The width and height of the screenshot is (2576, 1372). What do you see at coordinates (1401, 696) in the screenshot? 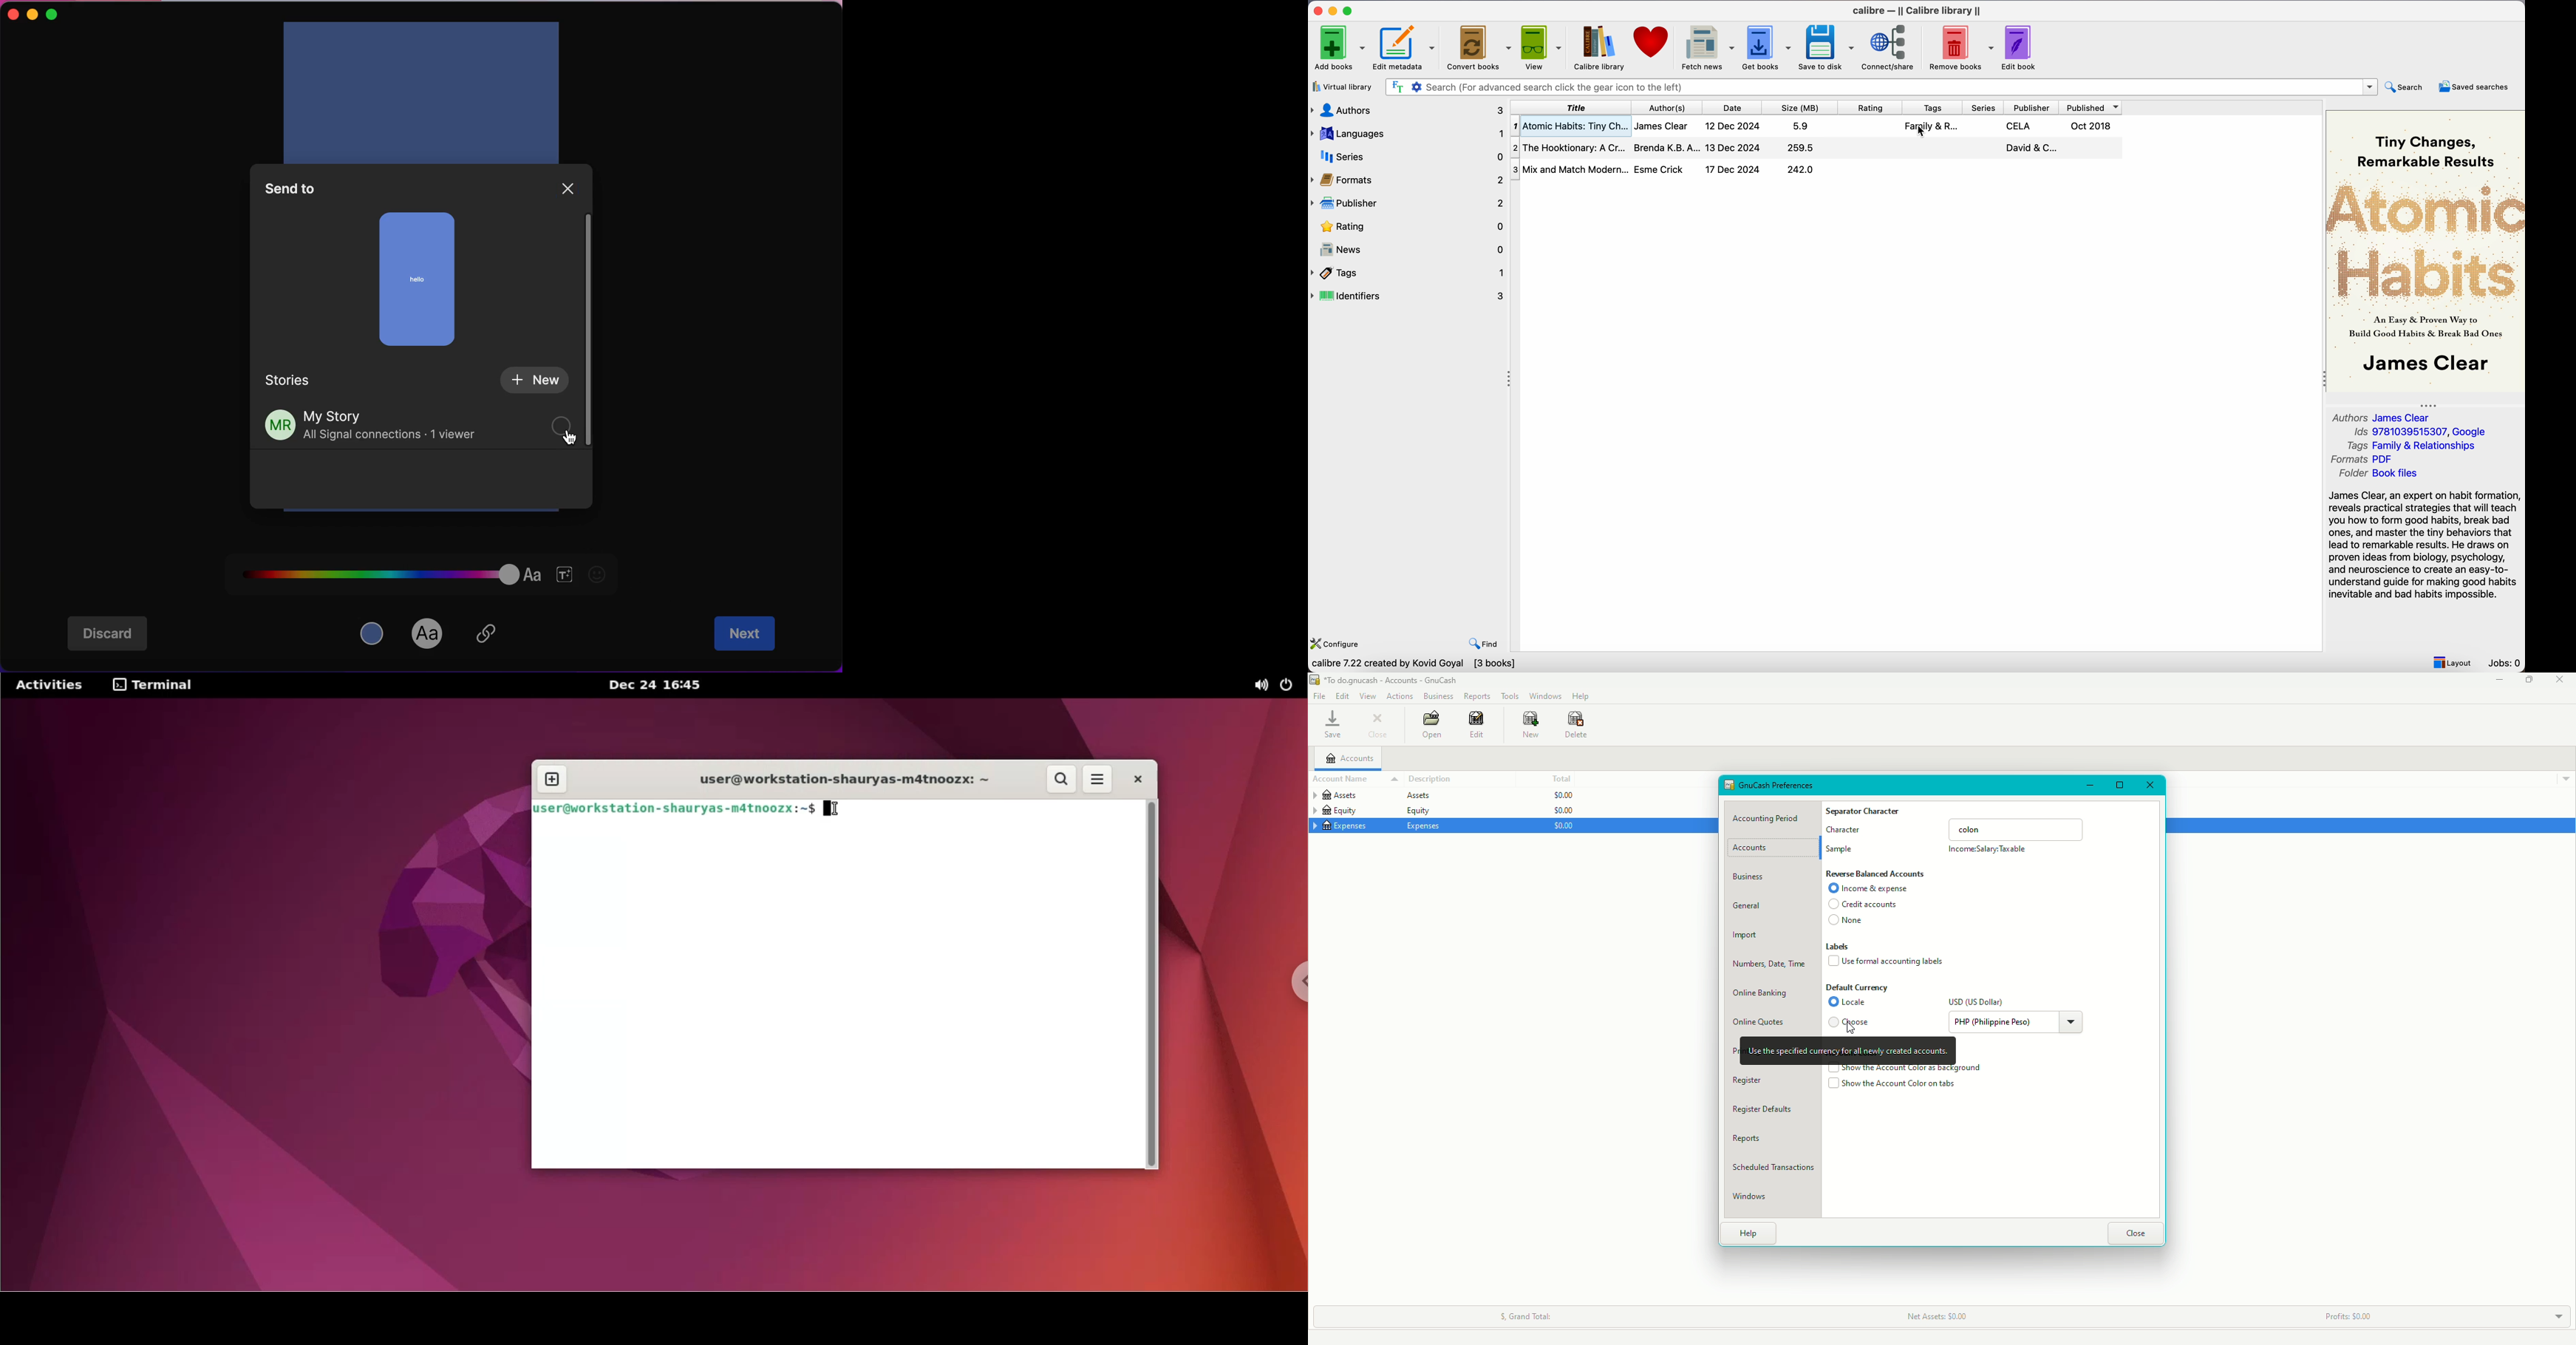
I see `Actions` at bounding box center [1401, 696].